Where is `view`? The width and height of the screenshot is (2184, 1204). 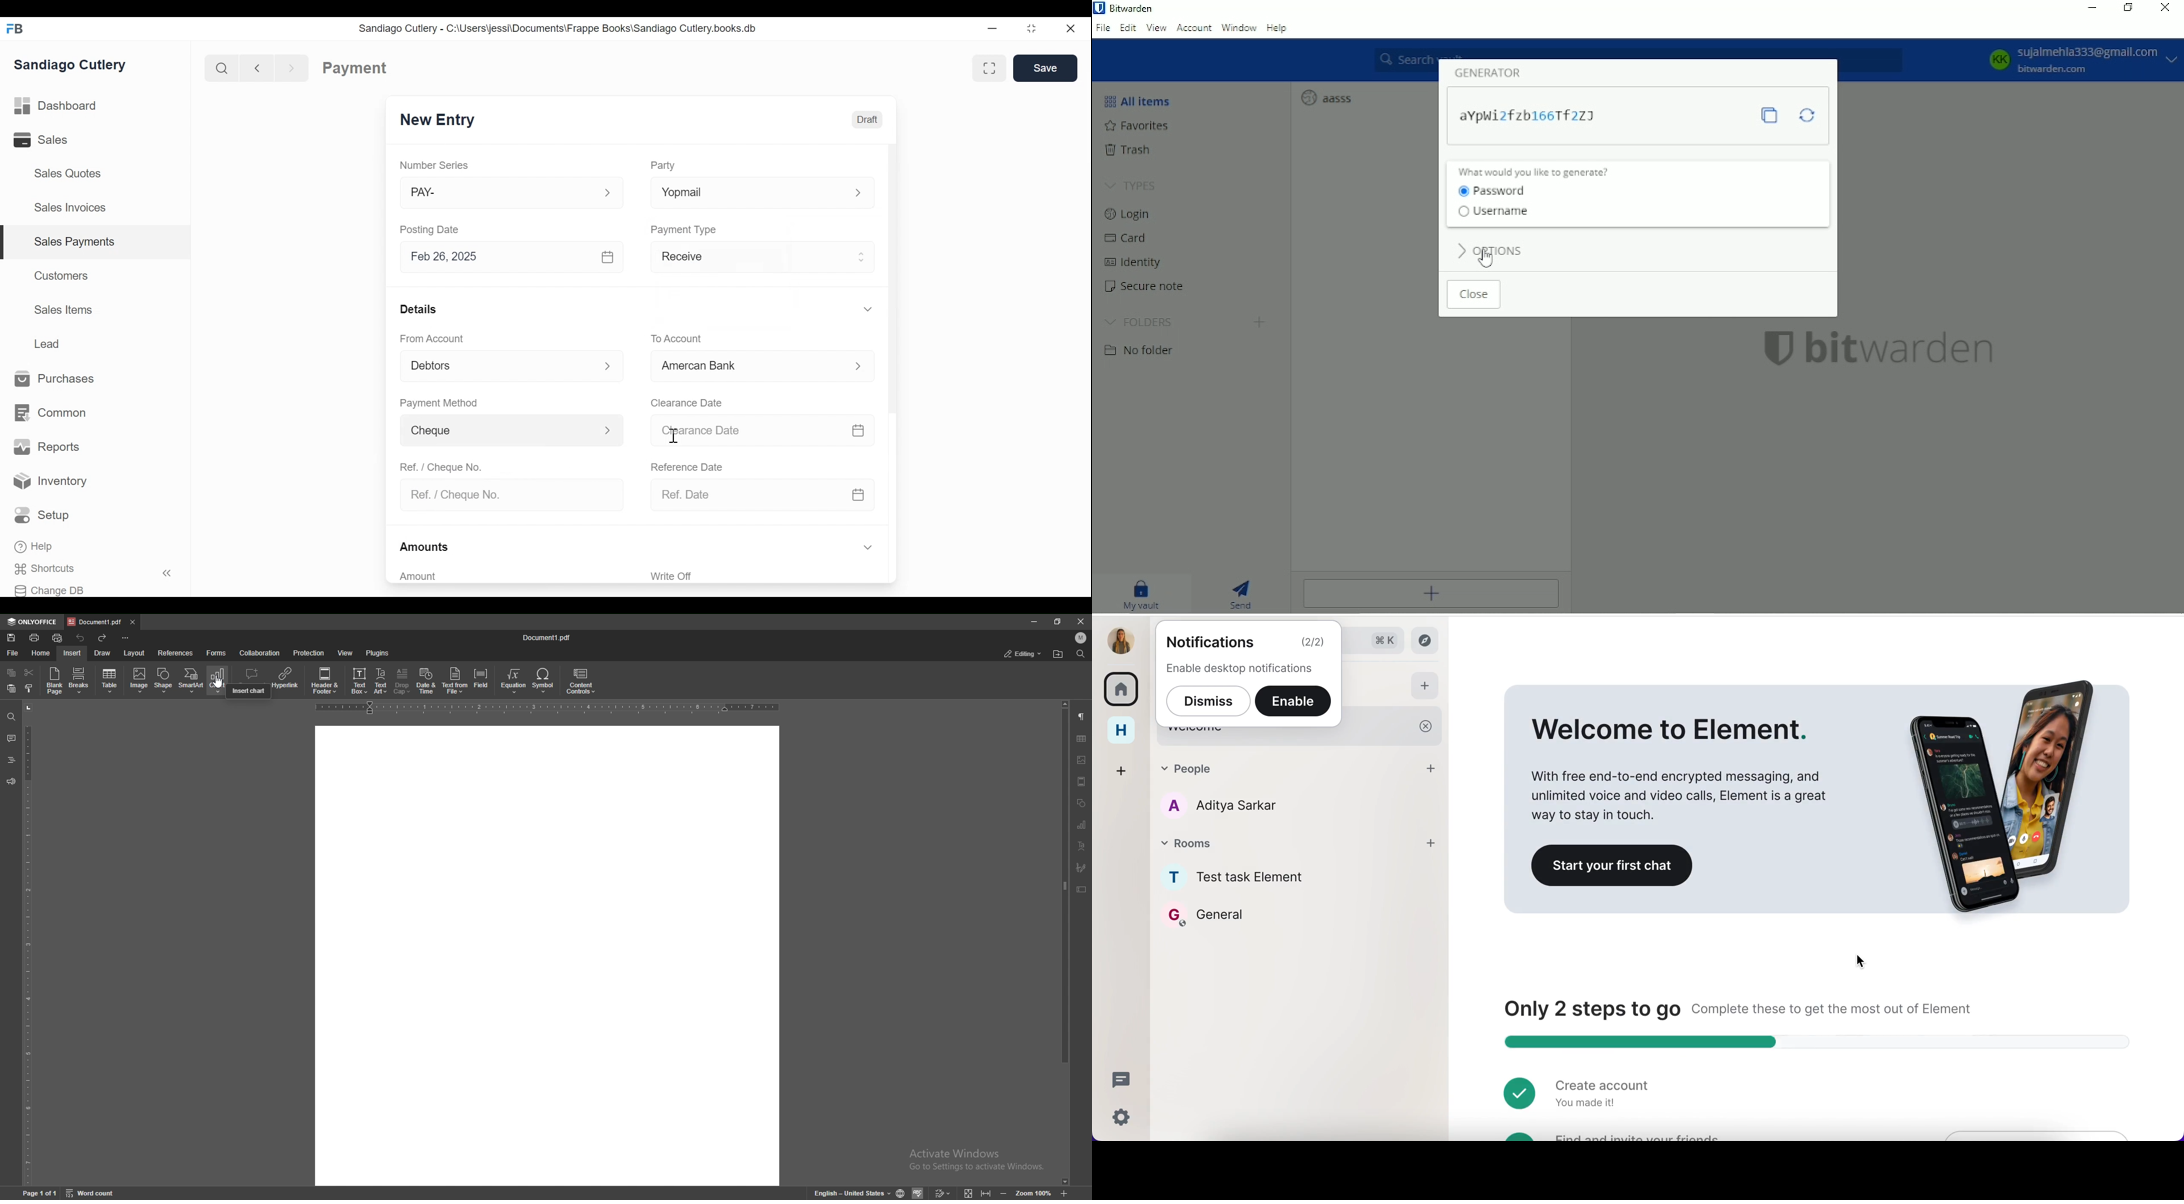
view is located at coordinates (346, 653).